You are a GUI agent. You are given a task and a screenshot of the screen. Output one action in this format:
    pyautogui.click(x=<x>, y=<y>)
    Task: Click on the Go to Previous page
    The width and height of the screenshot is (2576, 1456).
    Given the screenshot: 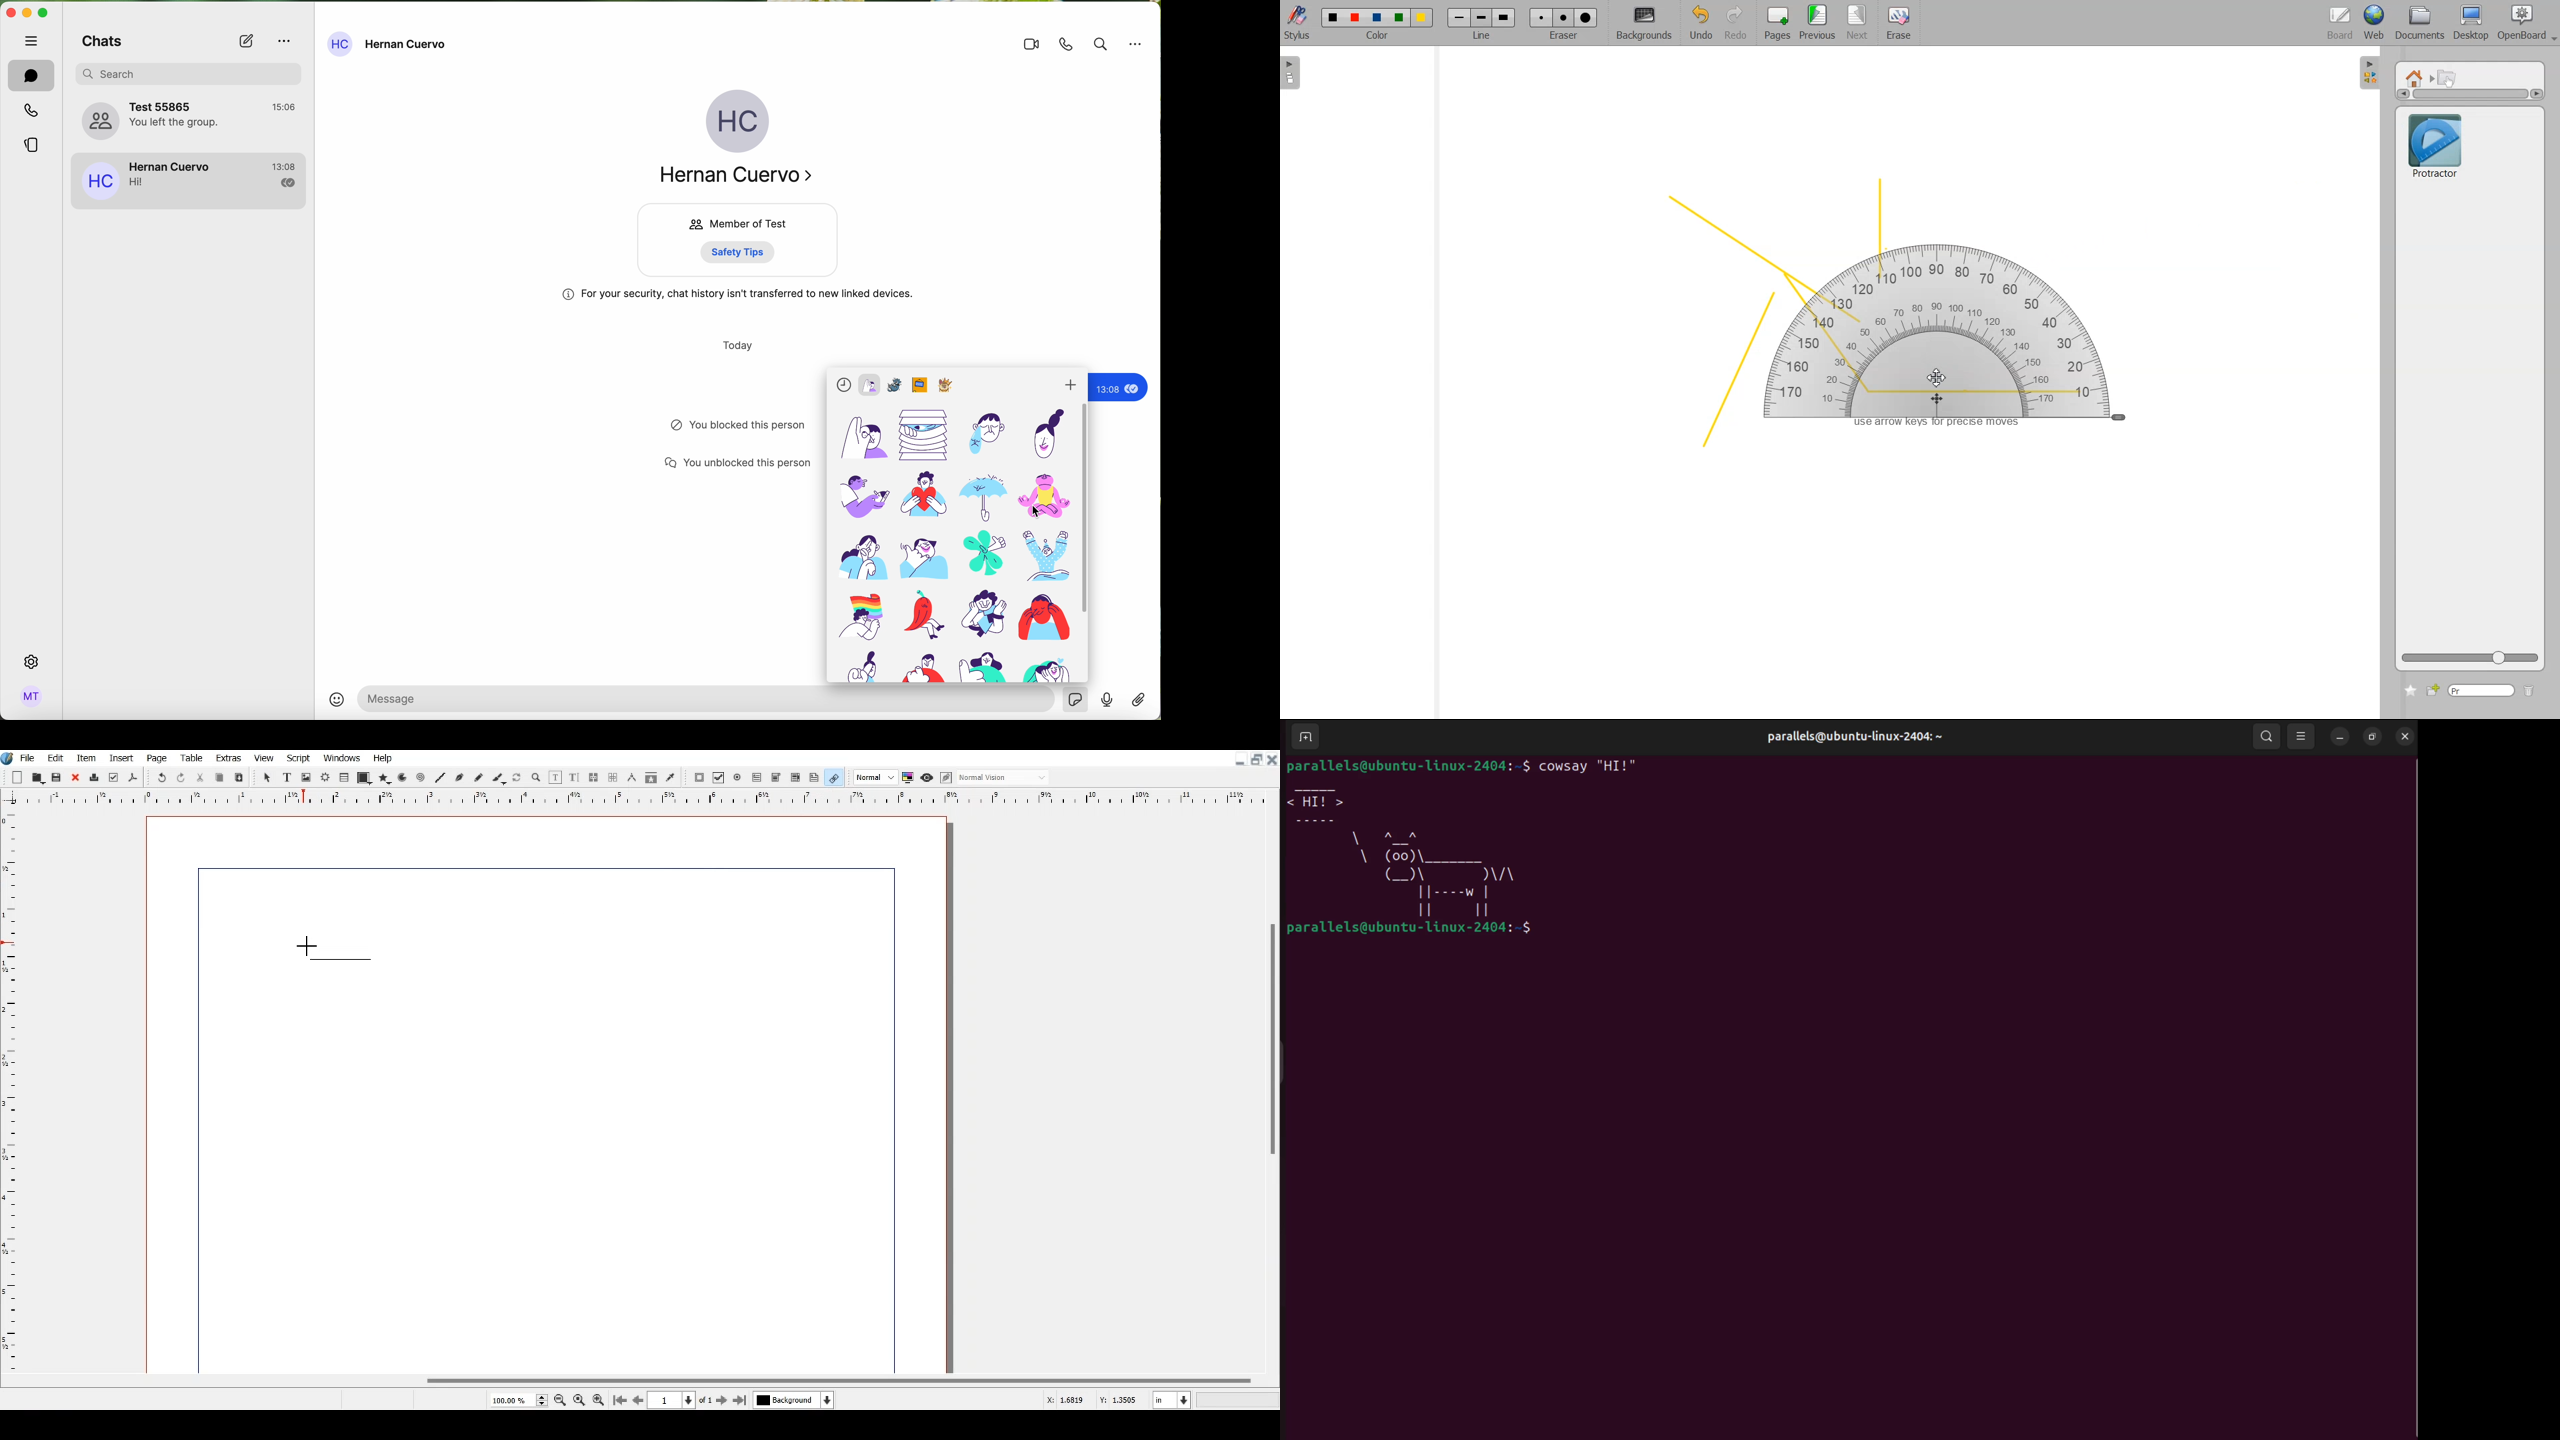 What is the action you would take?
    pyautogui.click(x=638, y=1400)
    